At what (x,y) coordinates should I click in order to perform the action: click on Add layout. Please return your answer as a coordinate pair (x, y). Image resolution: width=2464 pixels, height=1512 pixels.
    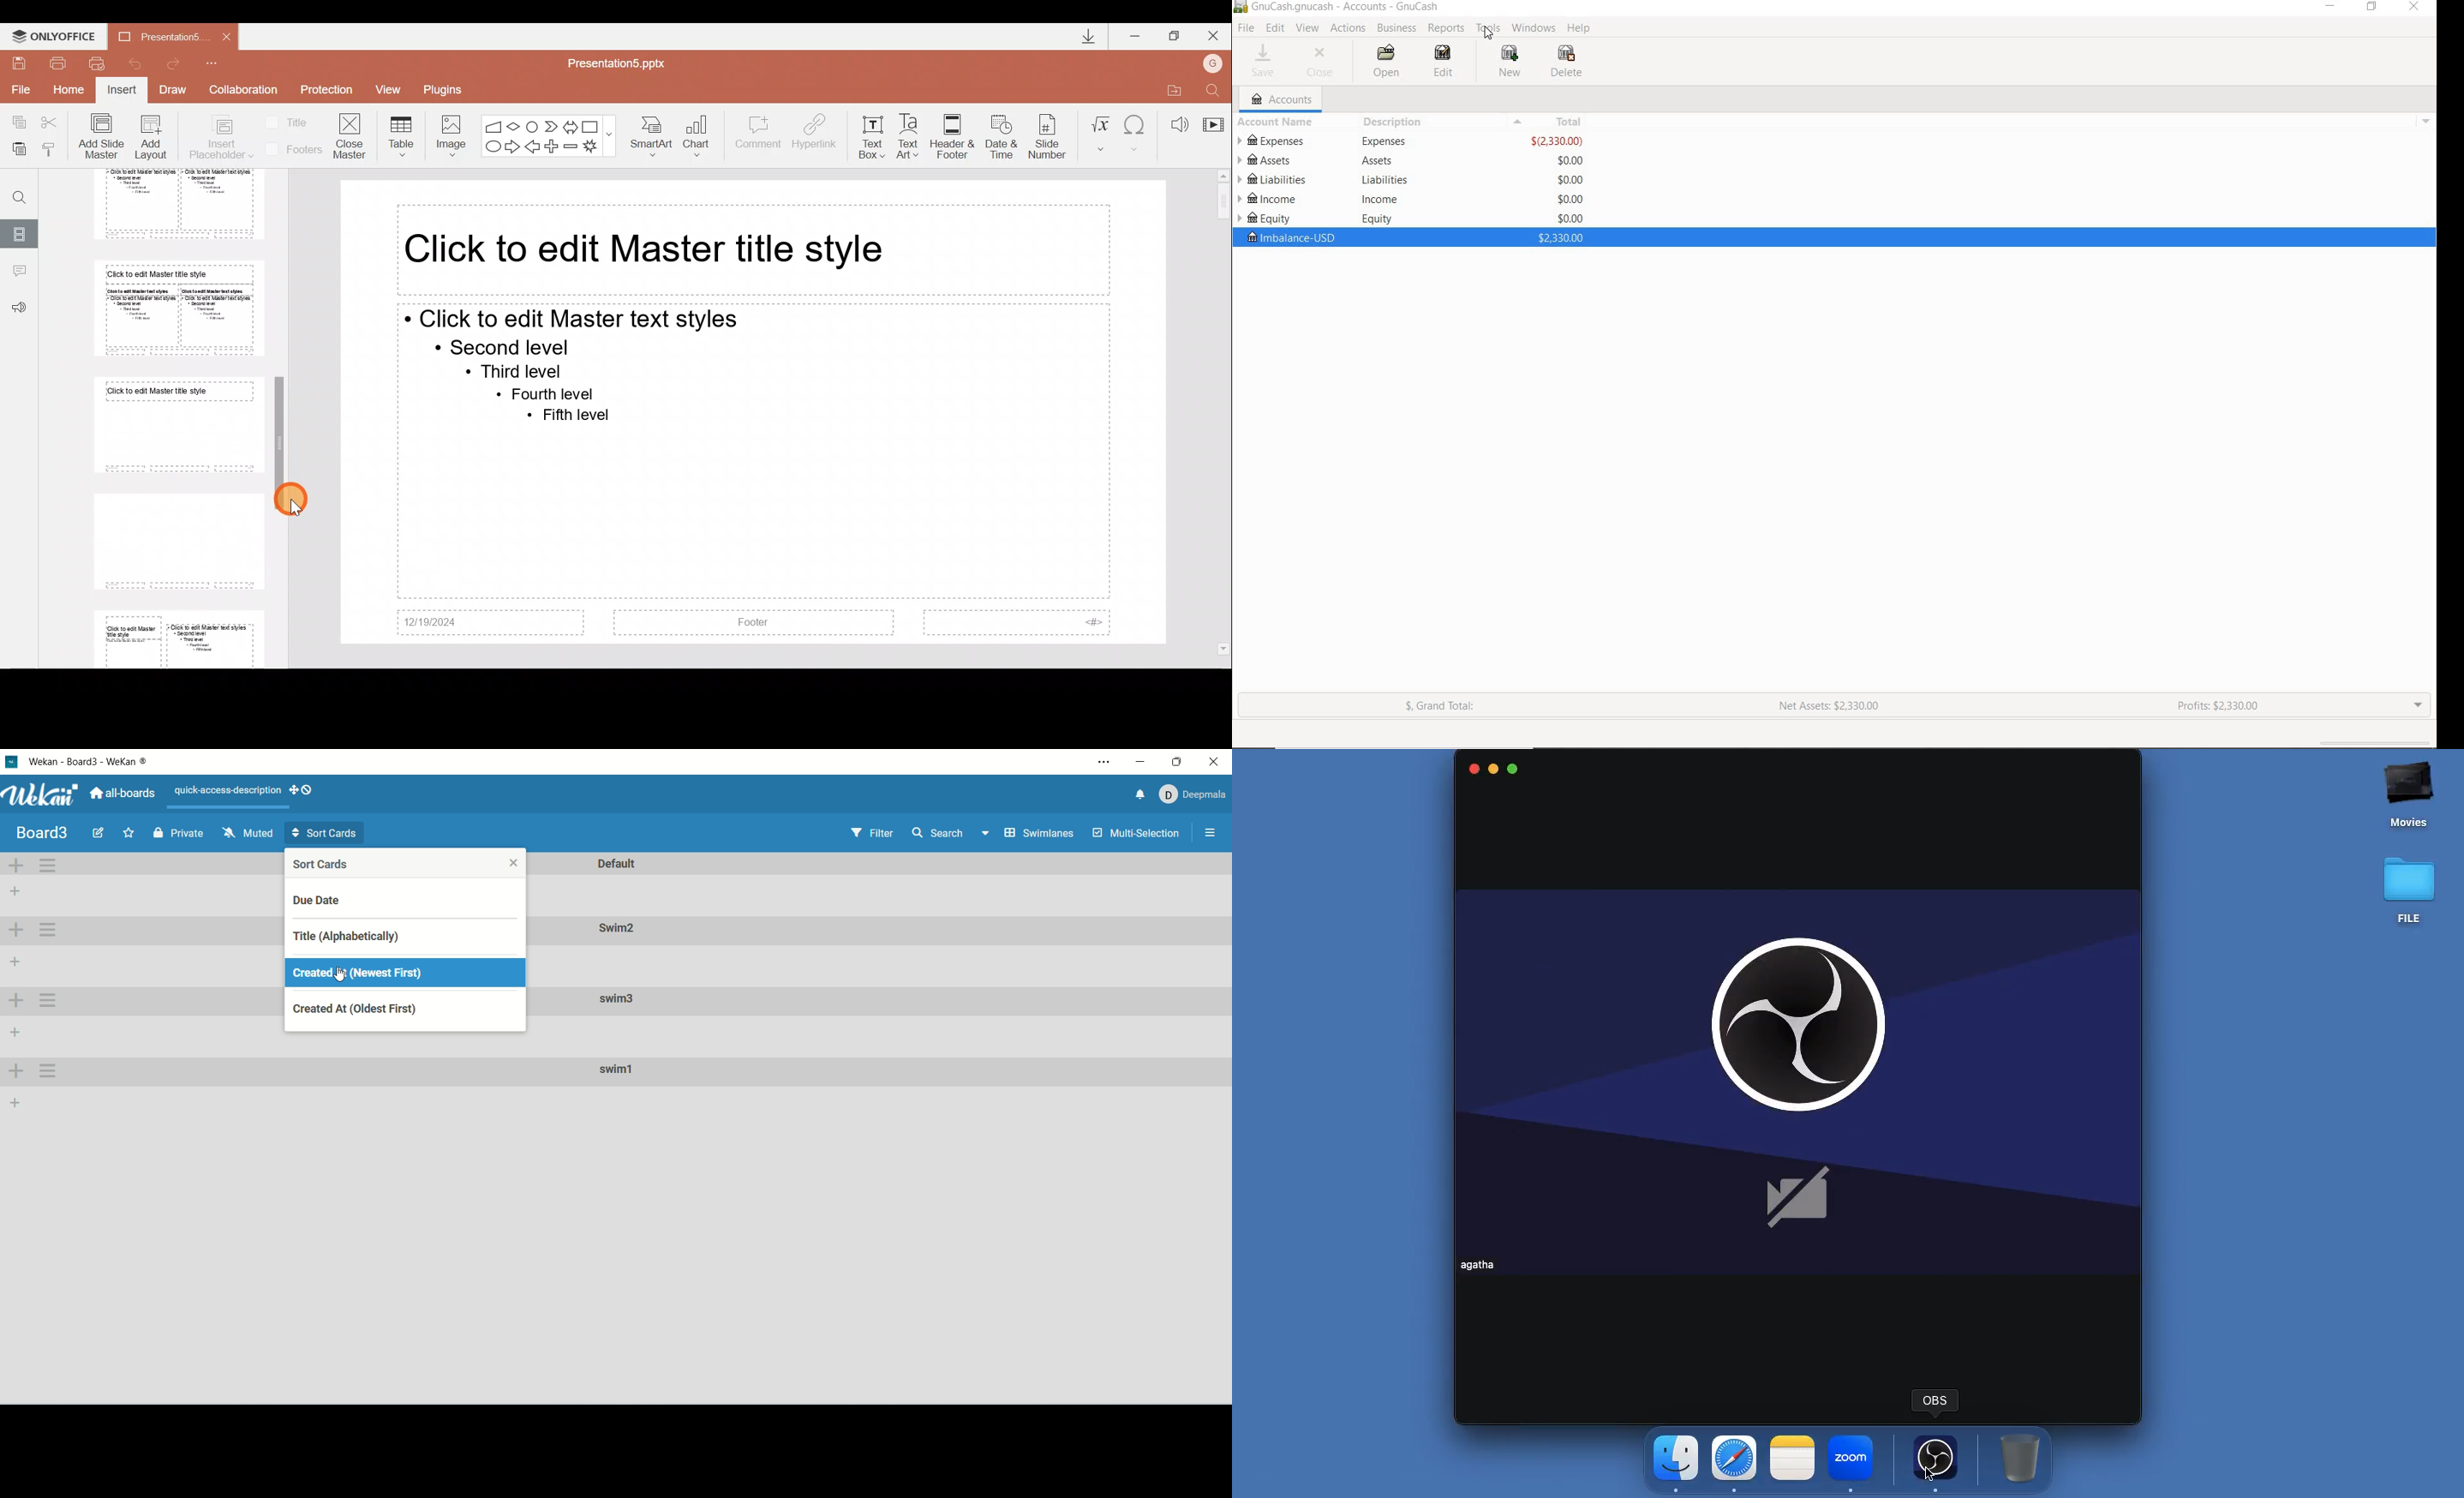
    Looking at the image, I should click on (151, 140).